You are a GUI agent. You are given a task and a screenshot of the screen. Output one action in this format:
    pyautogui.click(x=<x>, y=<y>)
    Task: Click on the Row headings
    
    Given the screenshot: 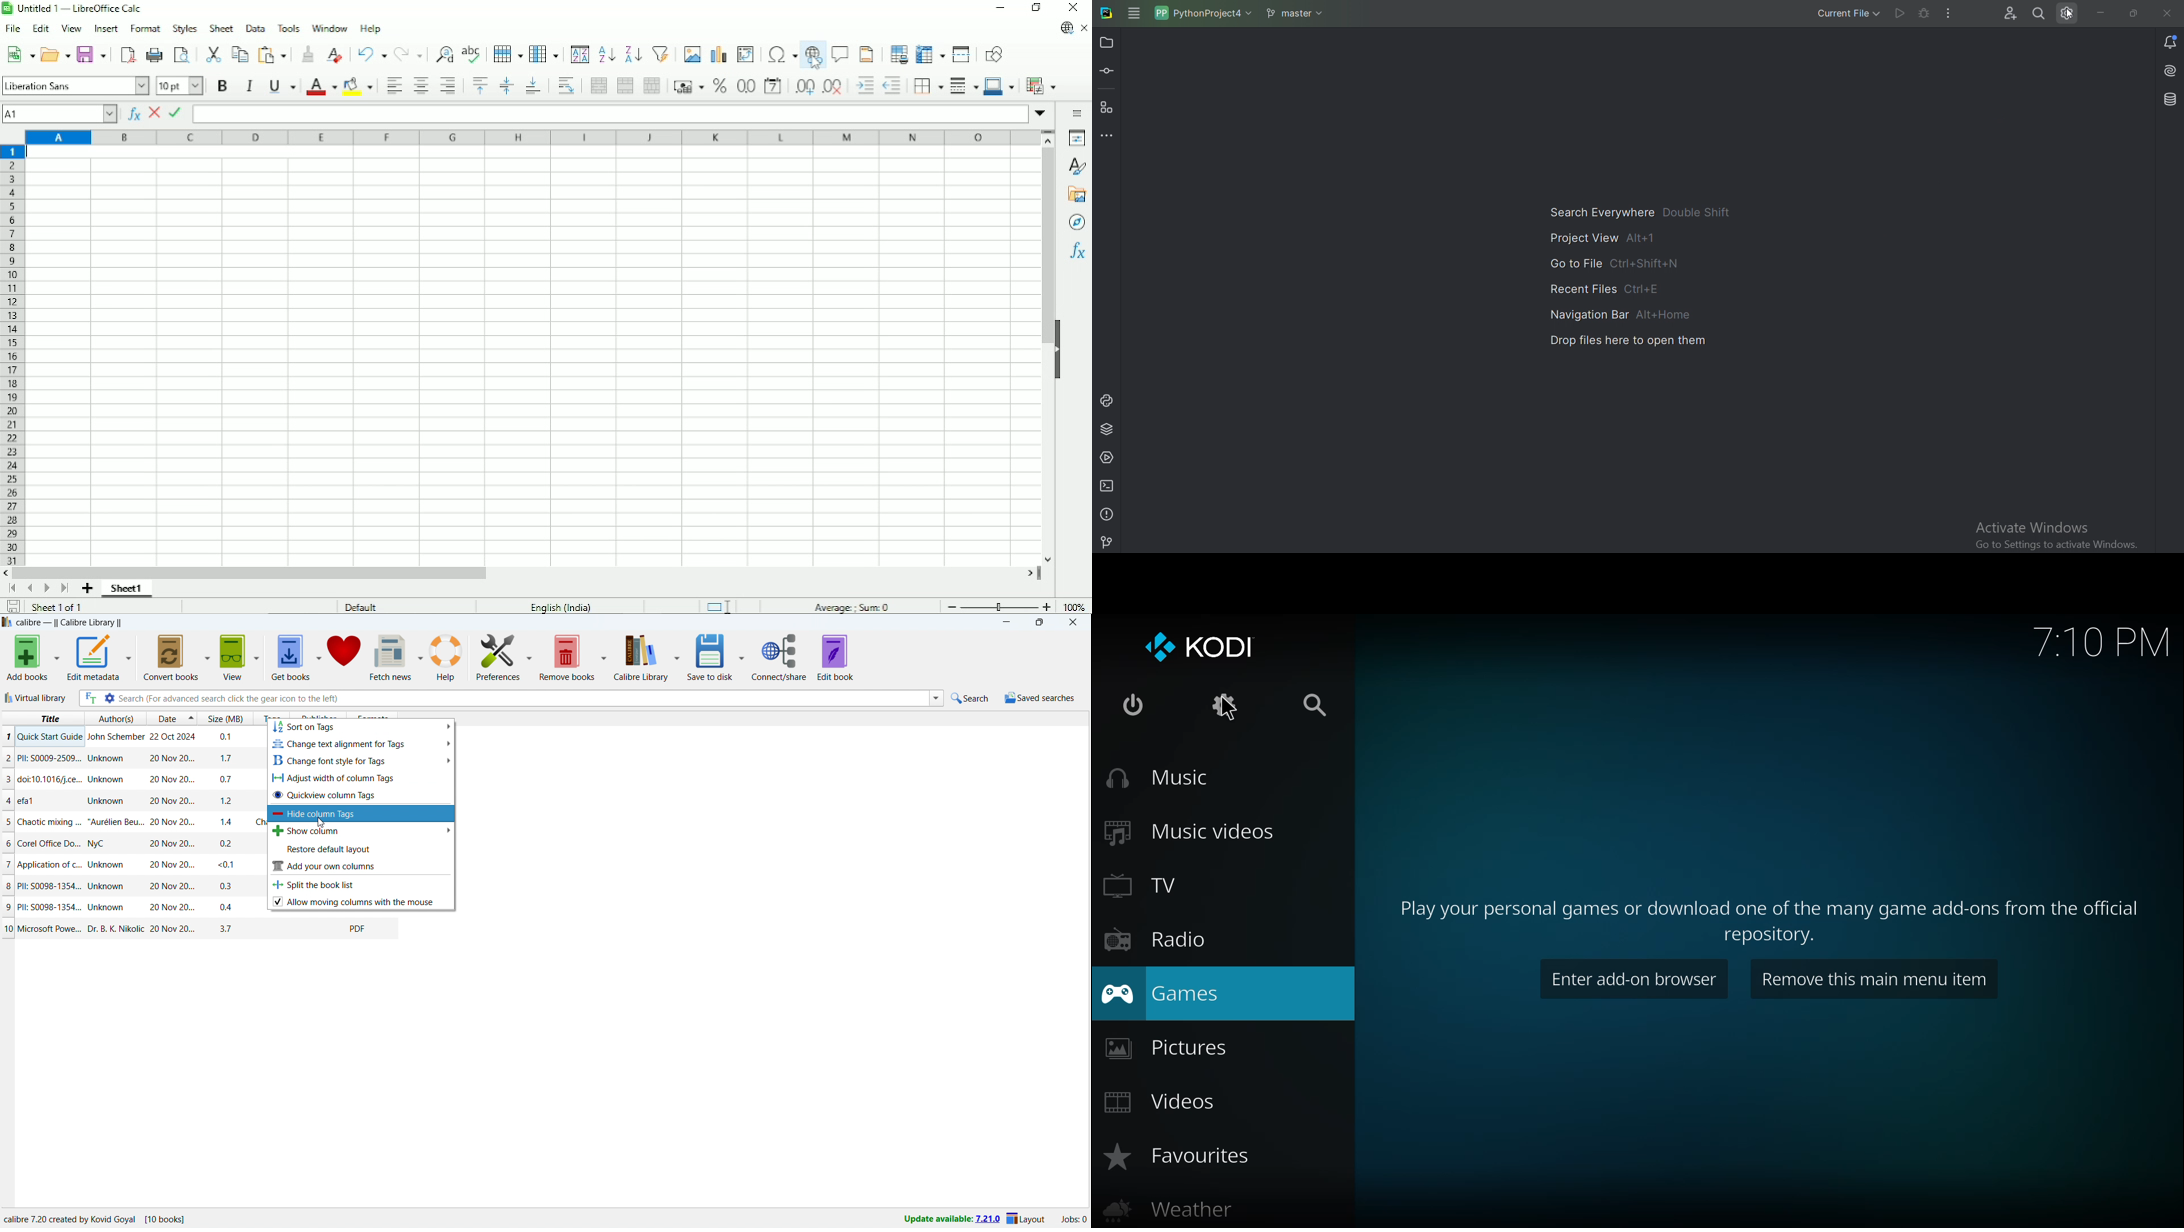 What is the action you would take?
    pyautogui.click(x=14, y=356)
    